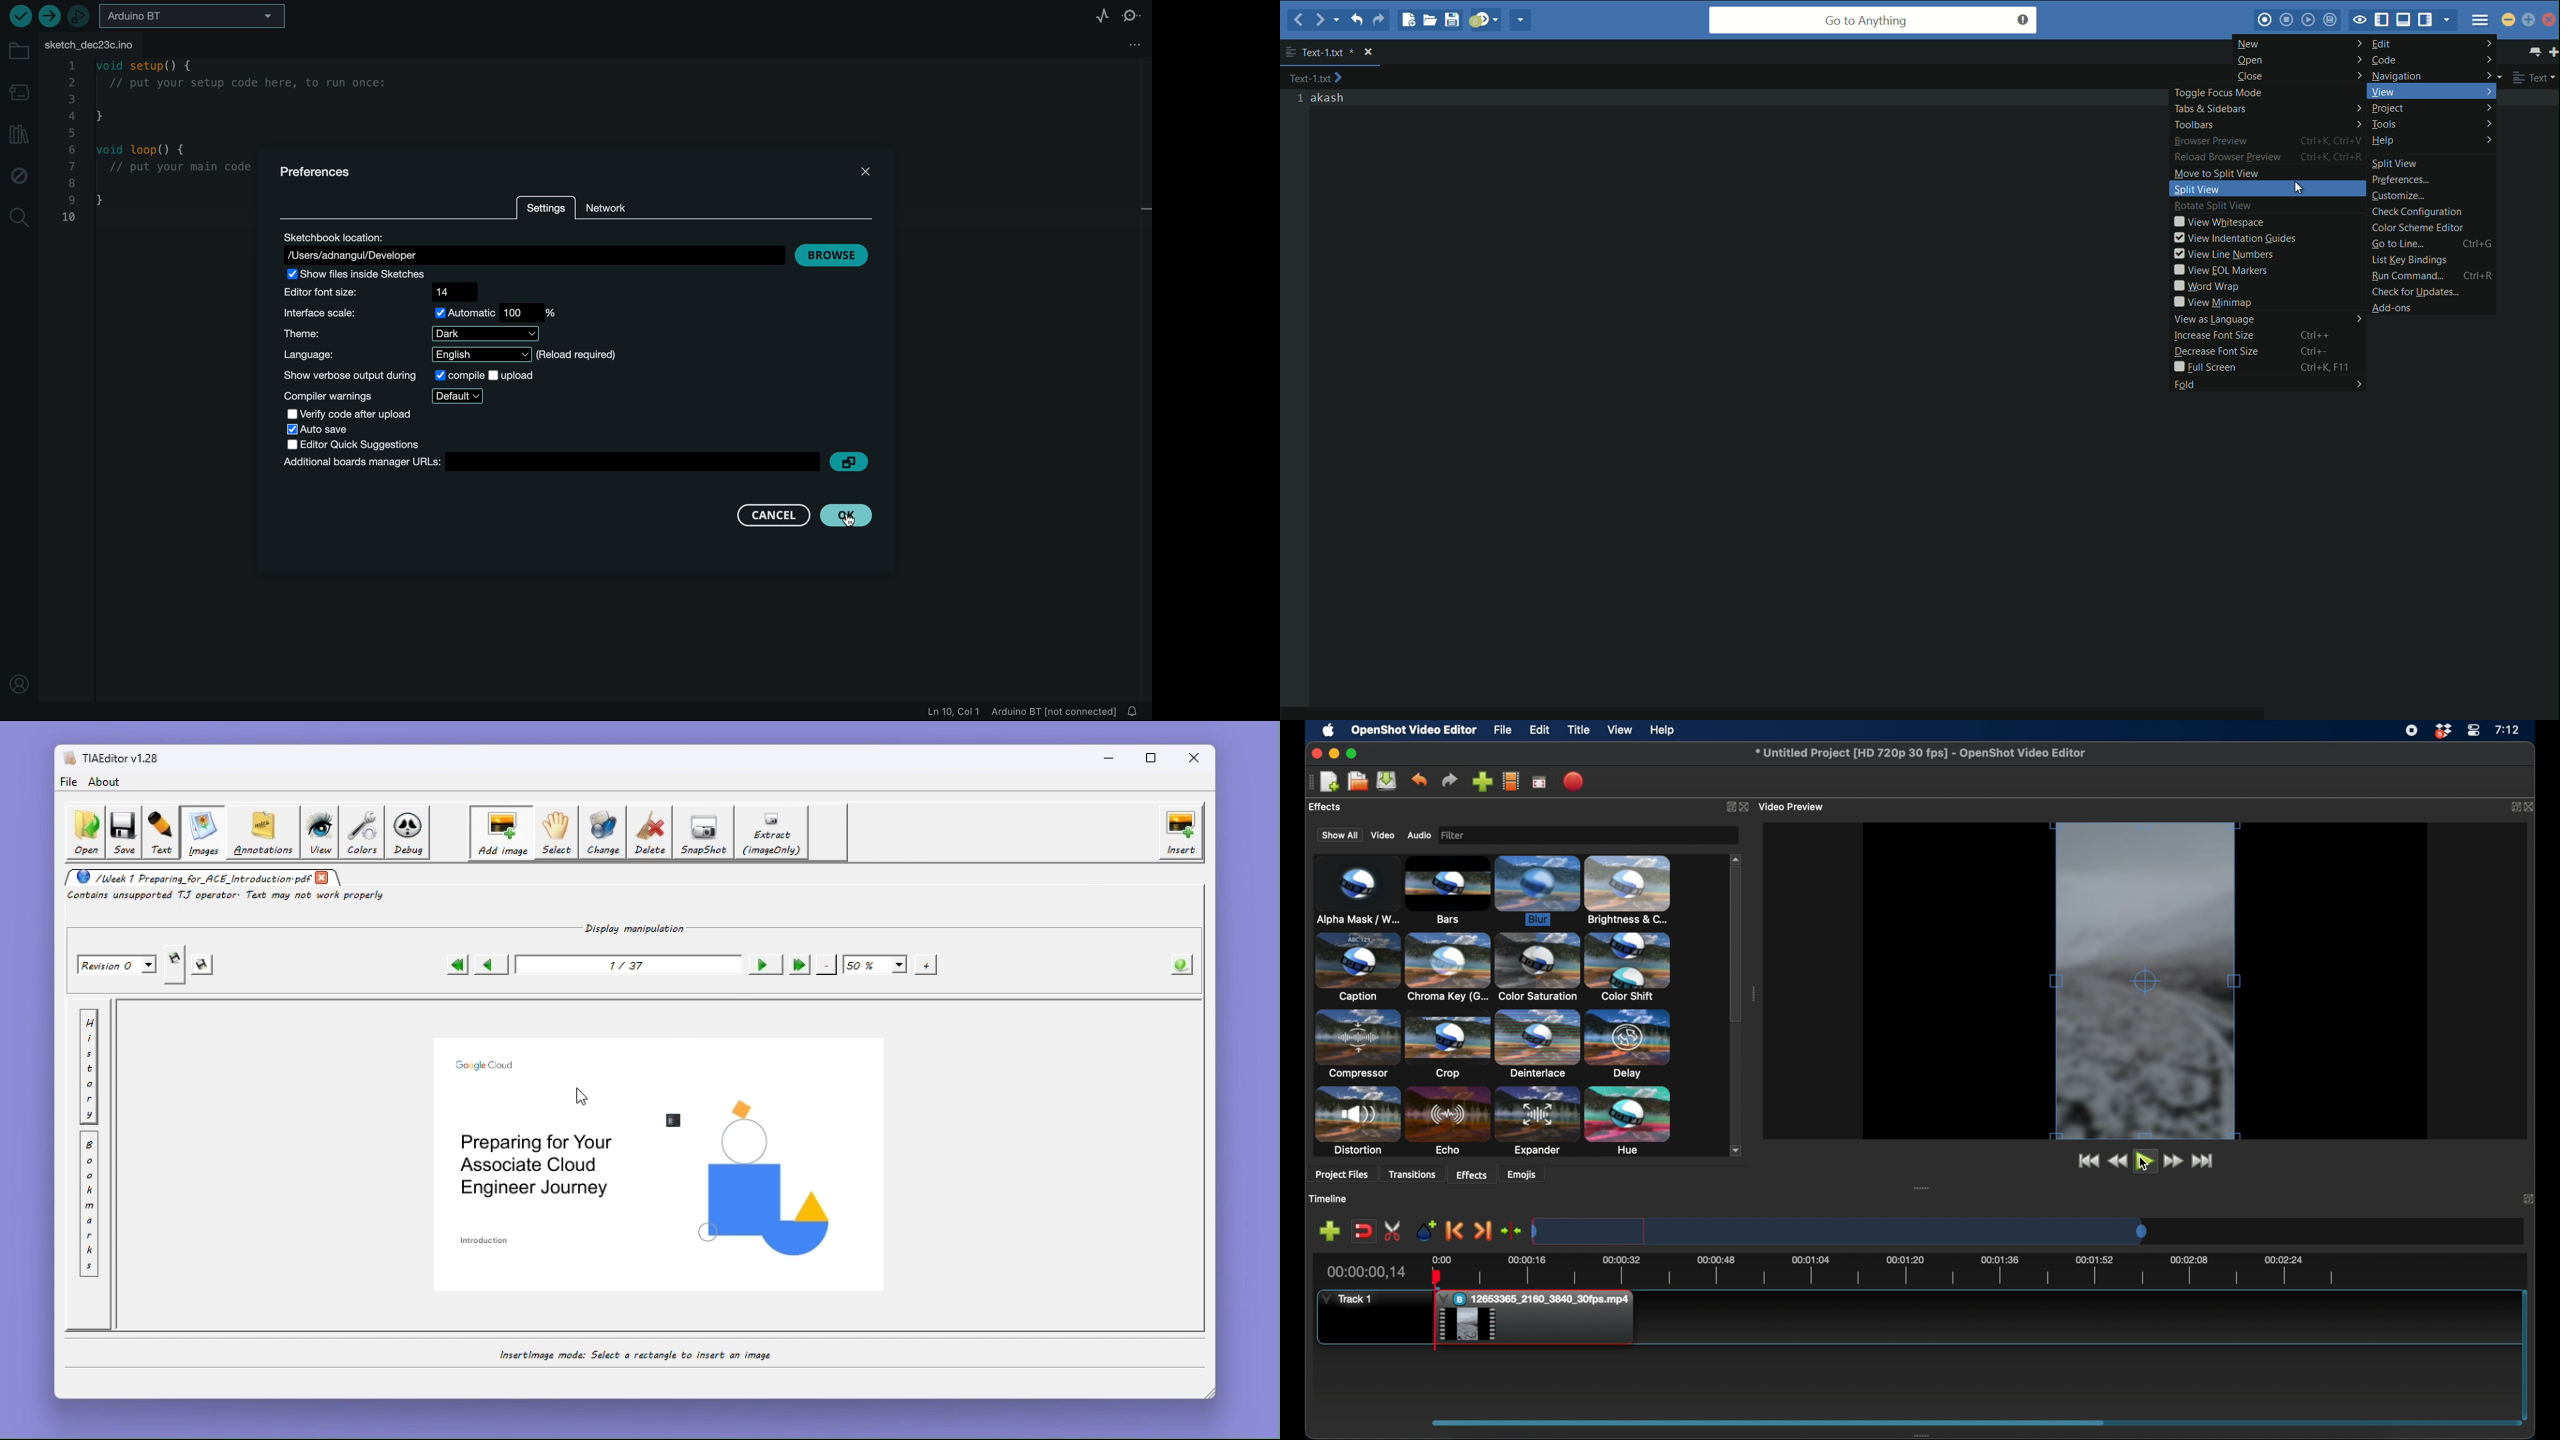 This screenshot has width=2576, height=1456. What do you see at coordinates (2270, 350) in the screenshot?
I see `decrease font size` at bounding box center [2270, 350].